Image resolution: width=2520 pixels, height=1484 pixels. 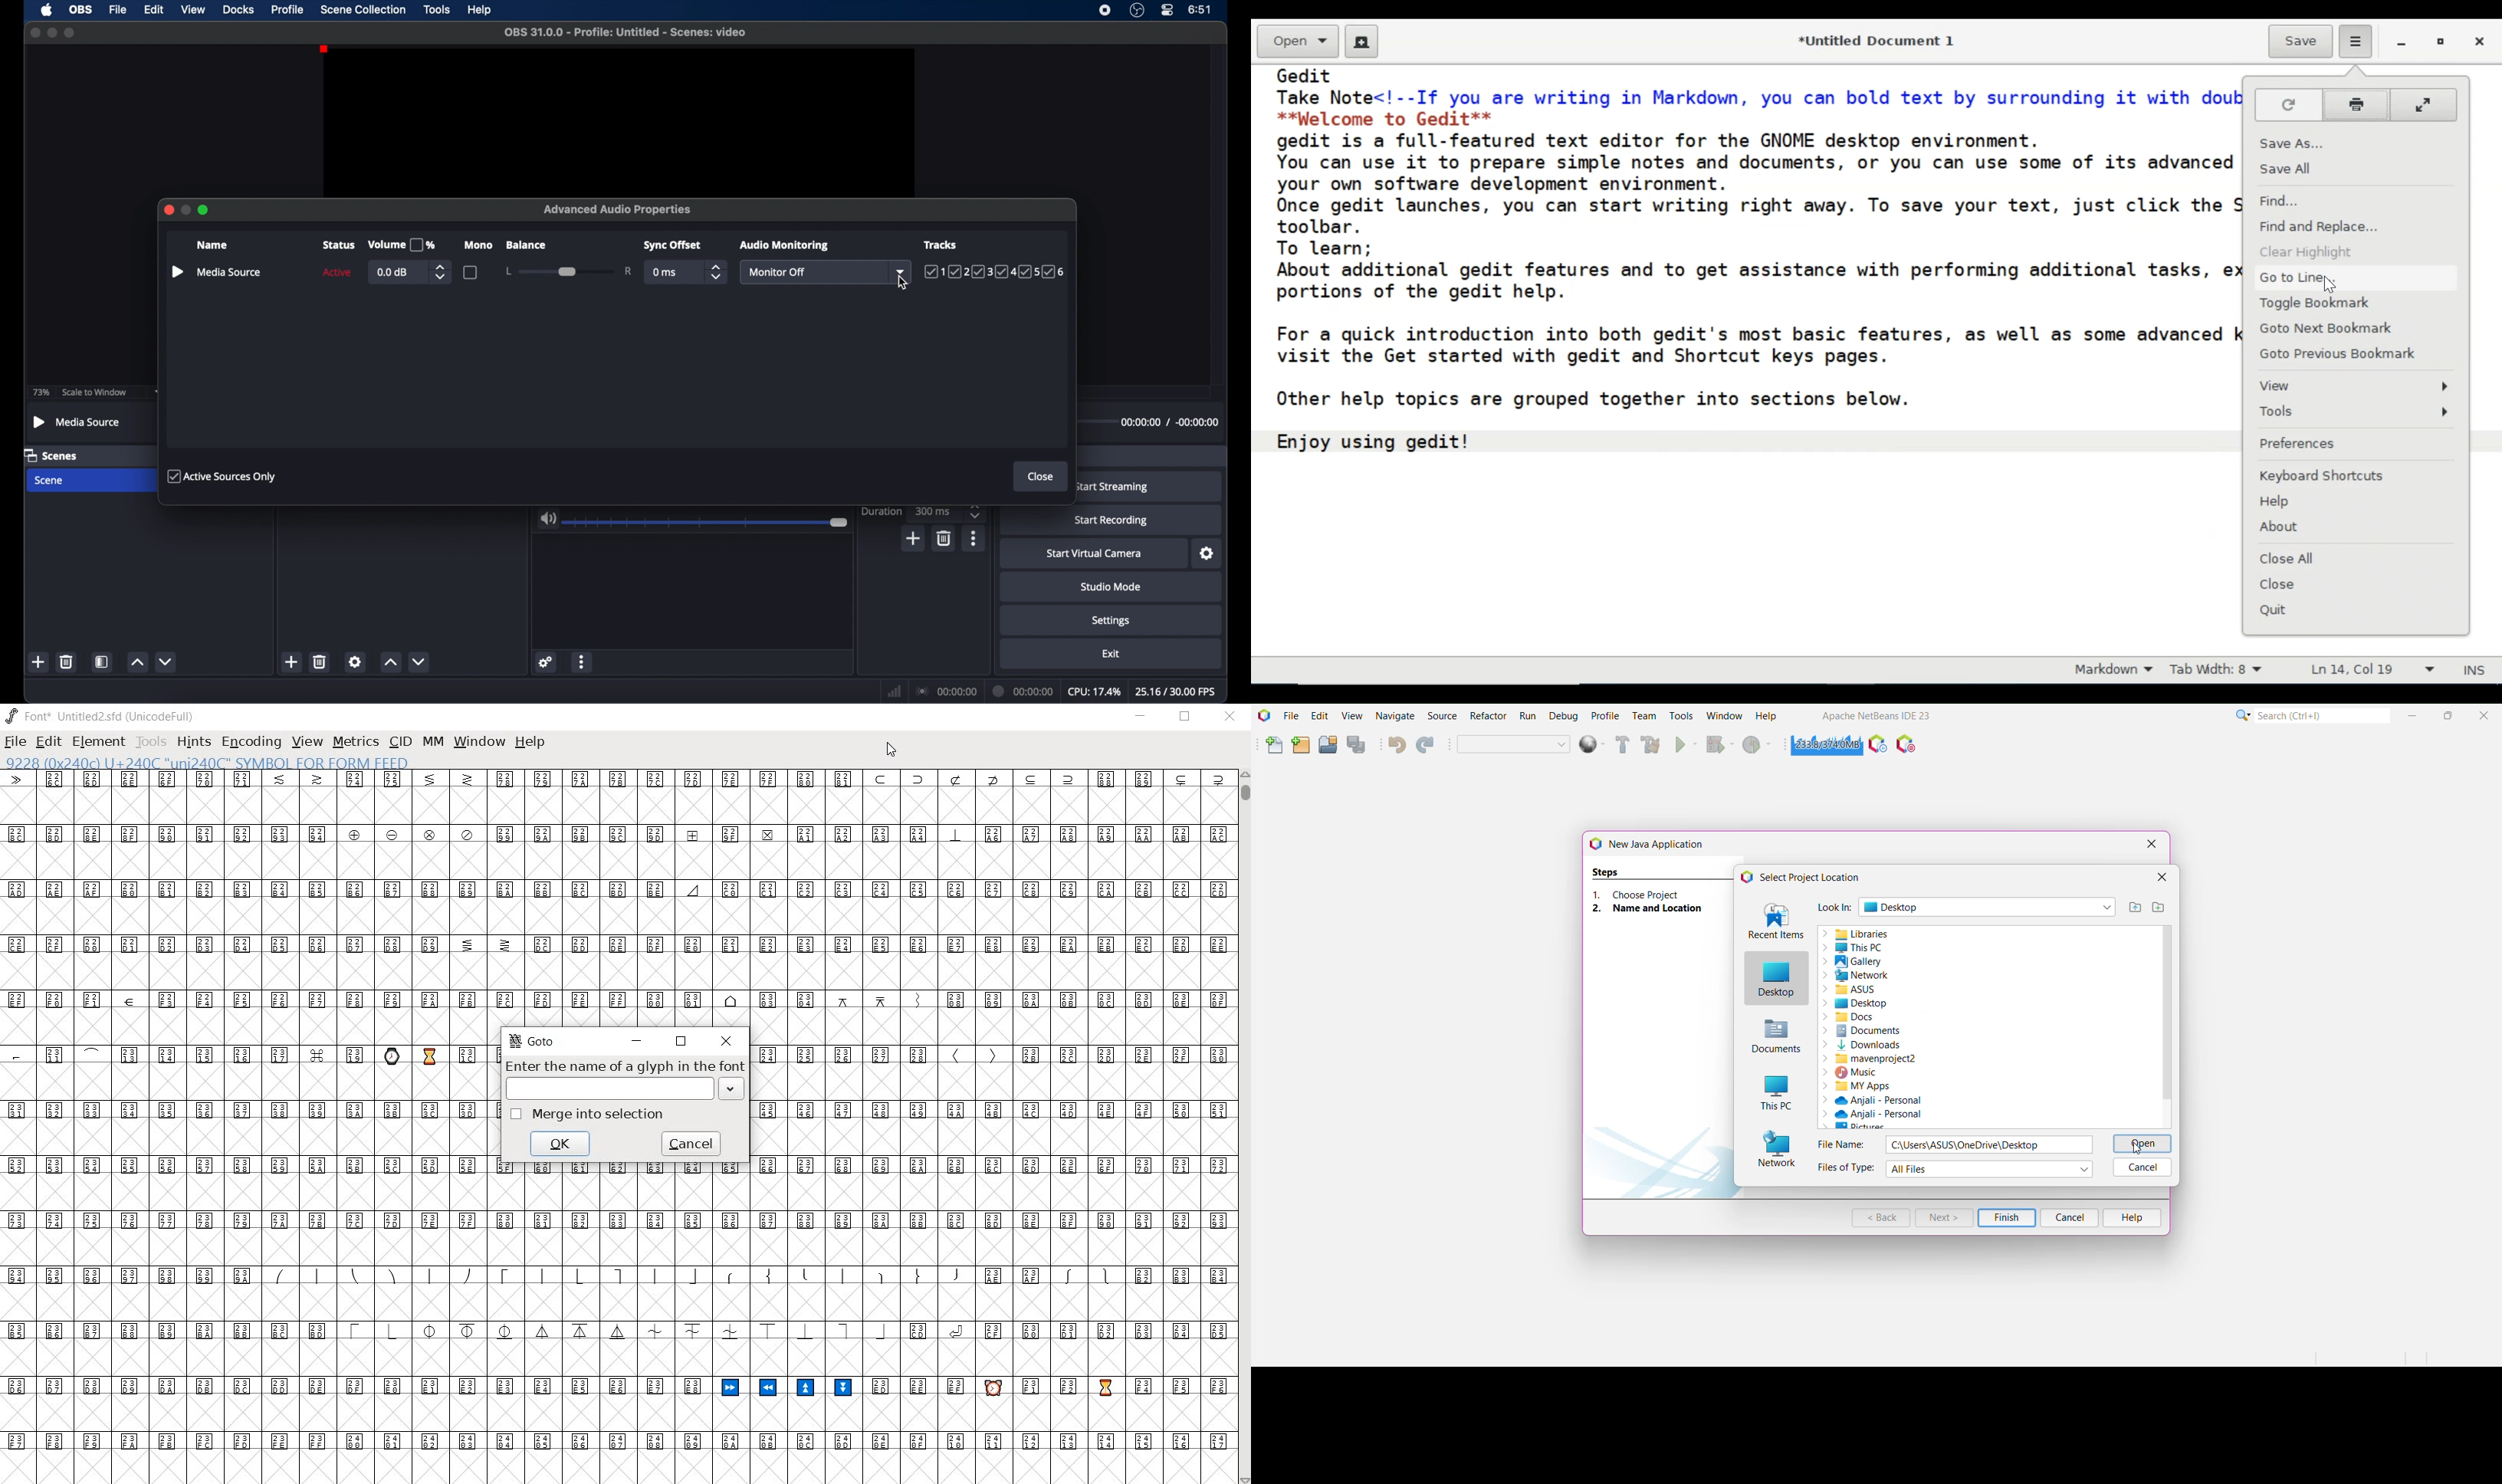 I want to click on GoTo, so click(x=530, y=1041).